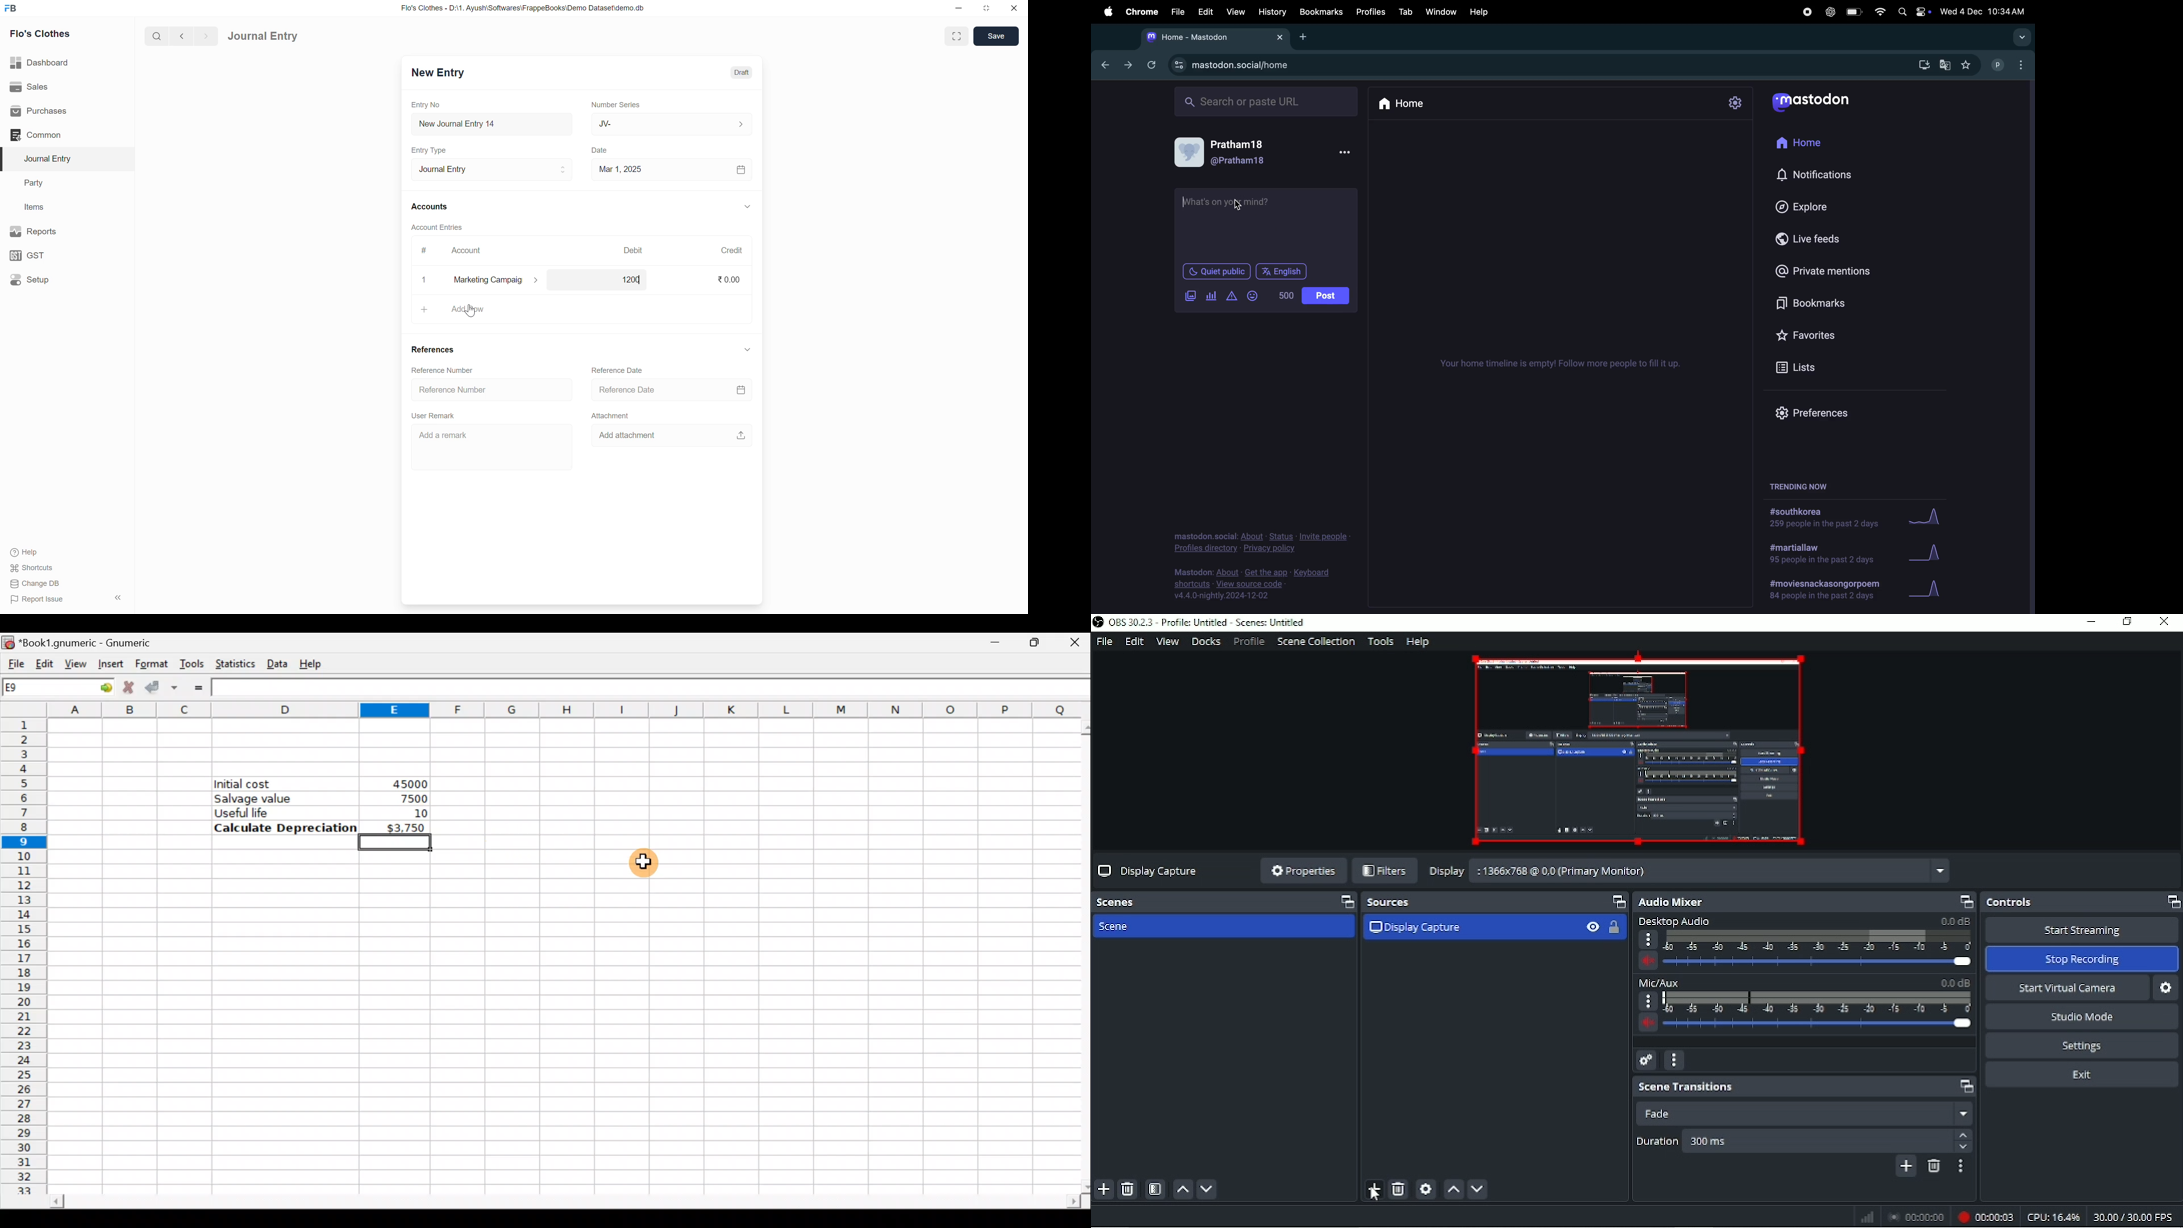 The image size is (2184, 1232). Describe the element at coordinates (1856, 13) in the screenshot. I see `battery` at that location.